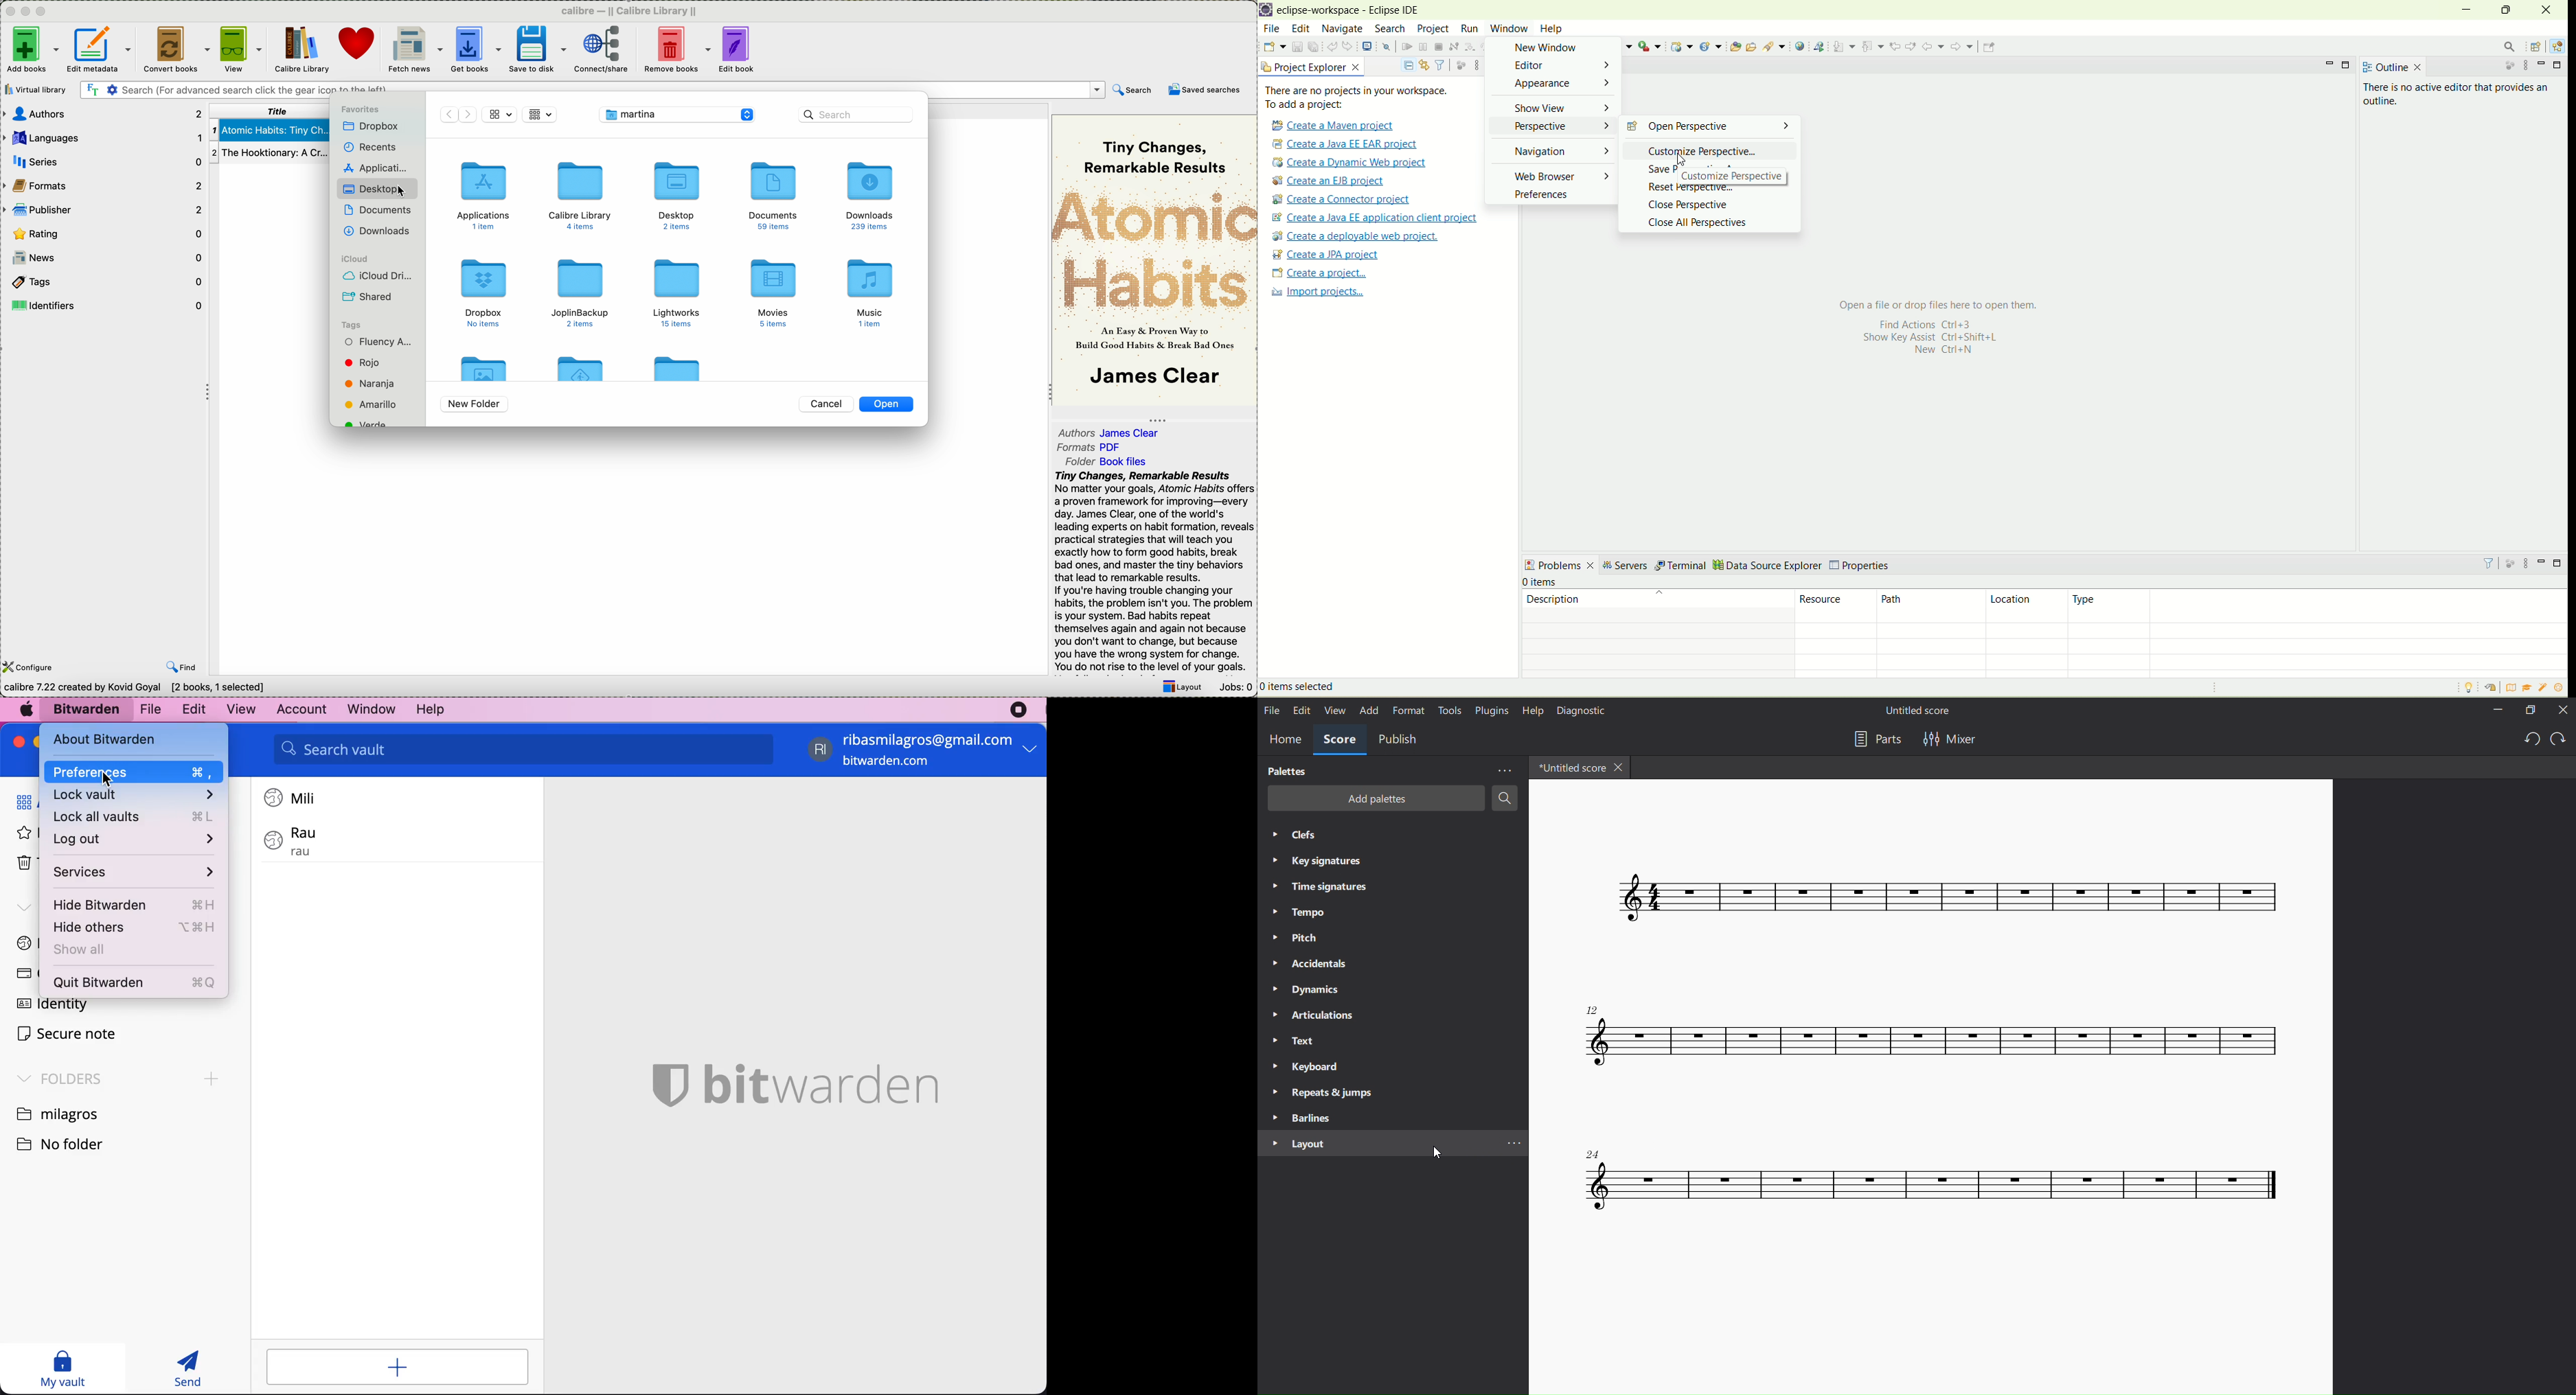 The height and width of the screenshot is (1400, 2576). I want to click on The Hooktionary book details, so click(269, 153).